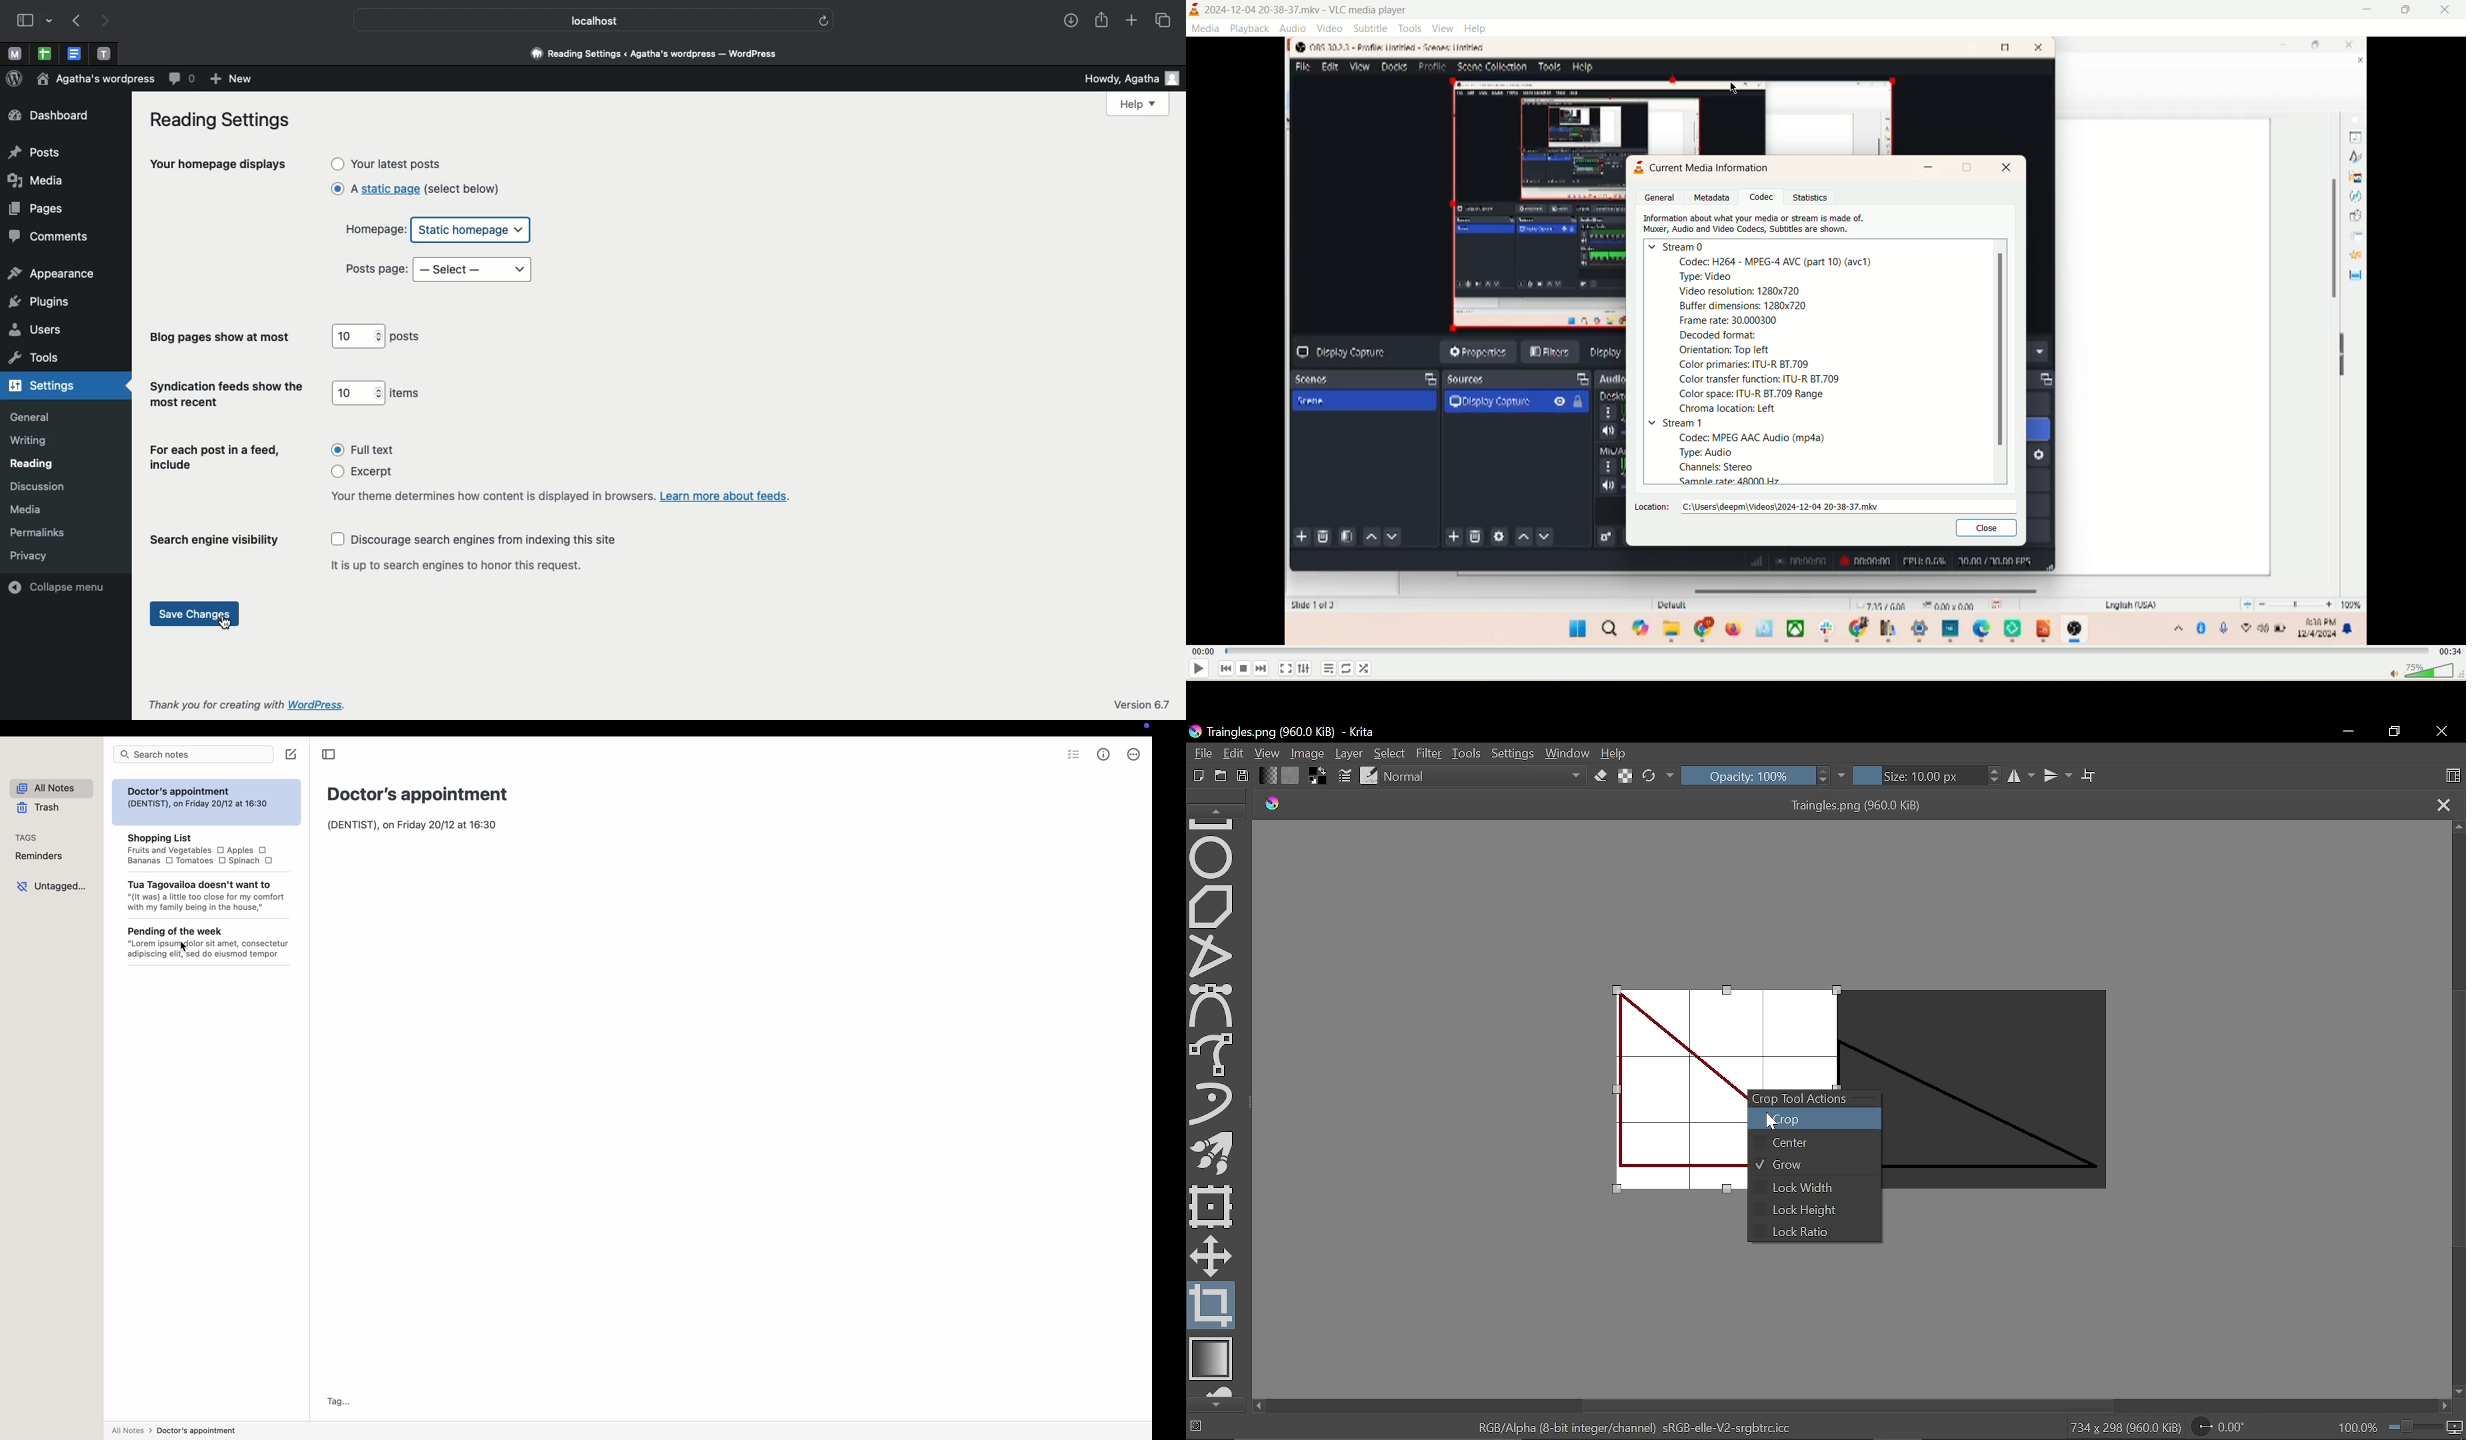 This screenshot has height=1456, width=2492. What do you see at coordinates (1307, 669) in the screenshot?
I see `extended settings` at bounding box center [1307, 669].